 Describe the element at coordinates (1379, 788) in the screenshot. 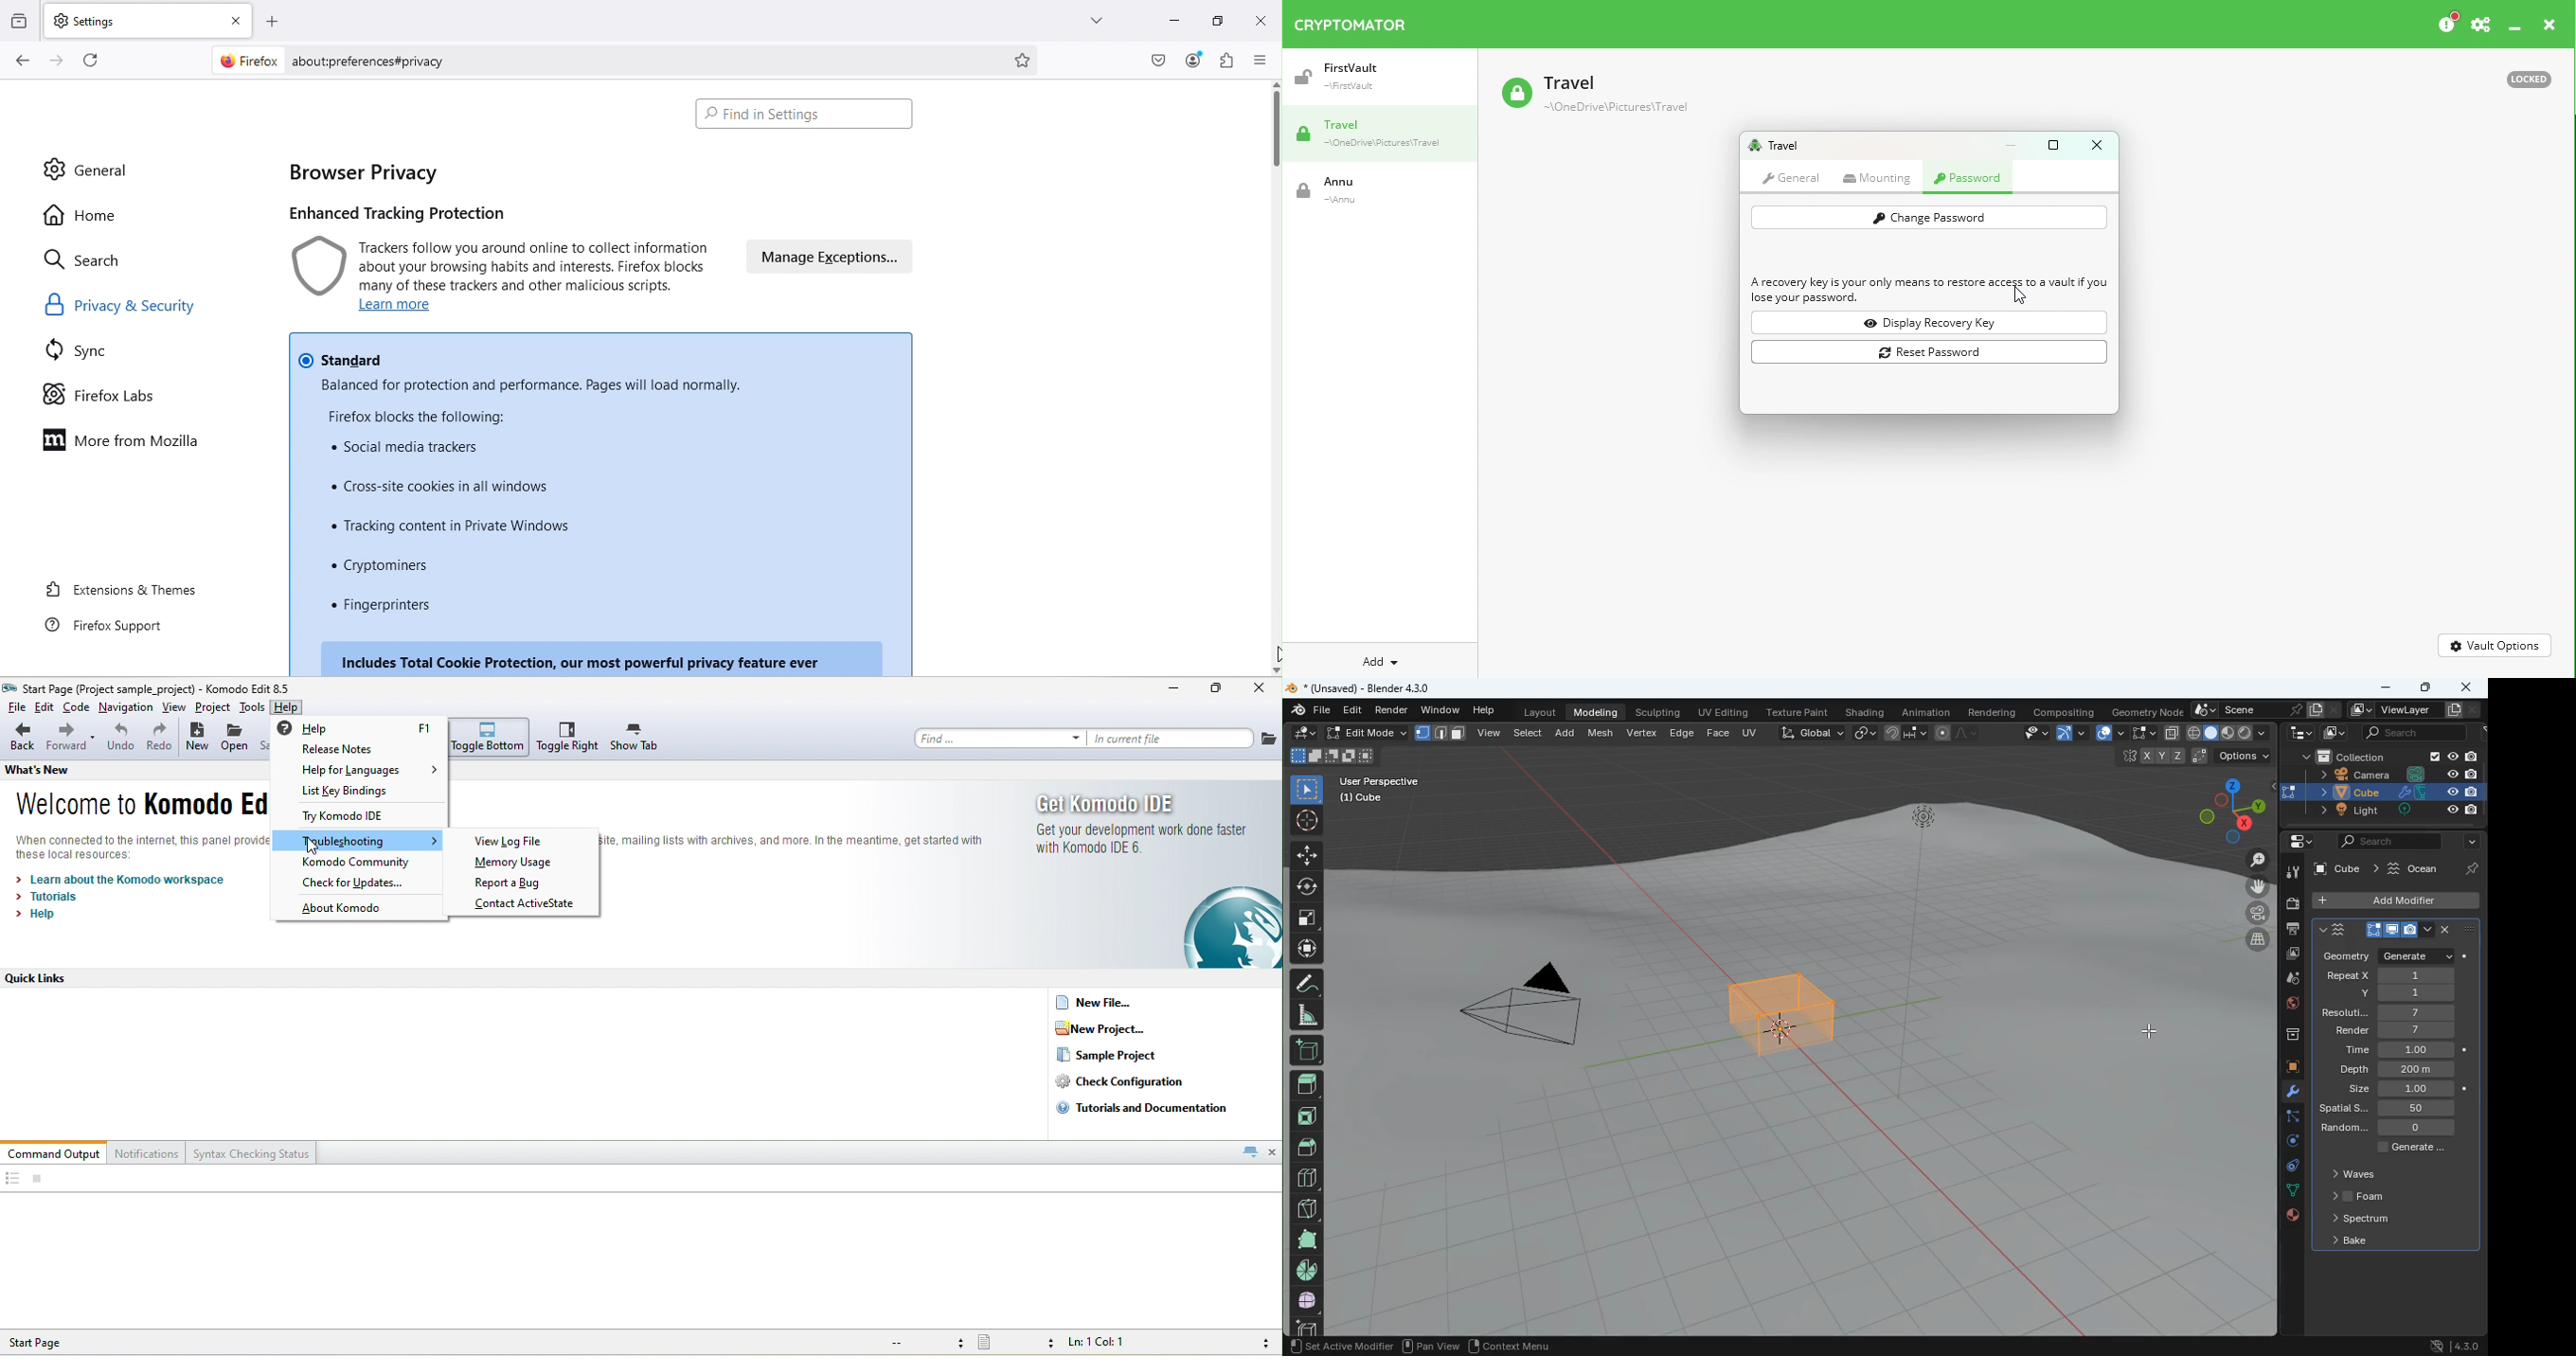

I see `User Perspective
fr a.` at that location.